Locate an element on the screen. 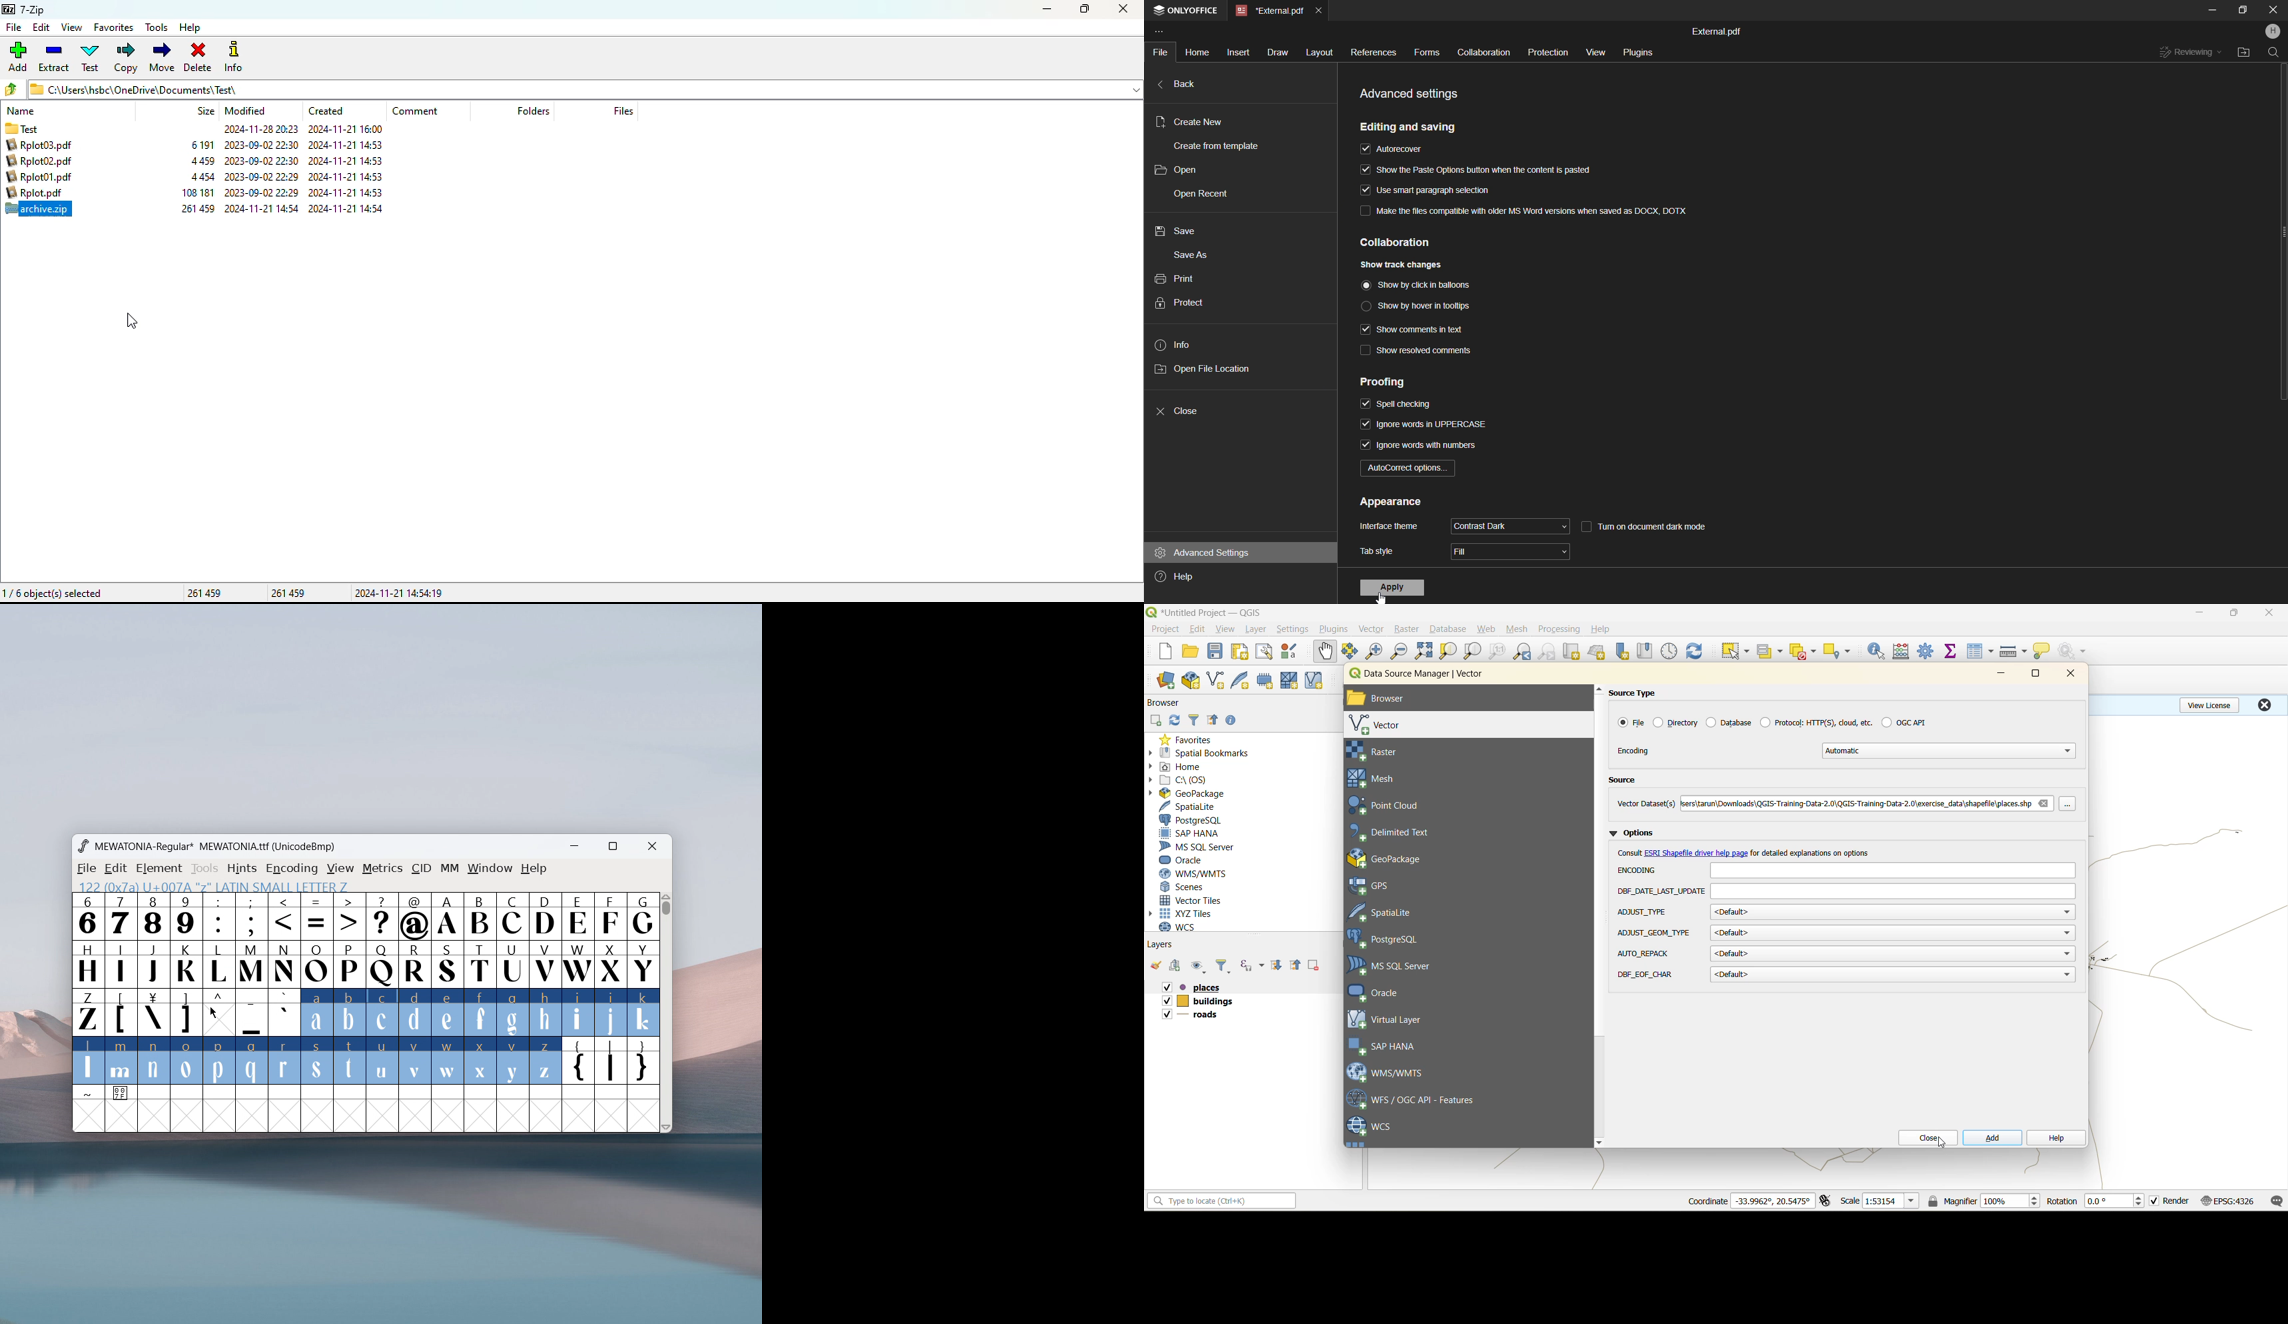  info is located at coordinates (234, 58).